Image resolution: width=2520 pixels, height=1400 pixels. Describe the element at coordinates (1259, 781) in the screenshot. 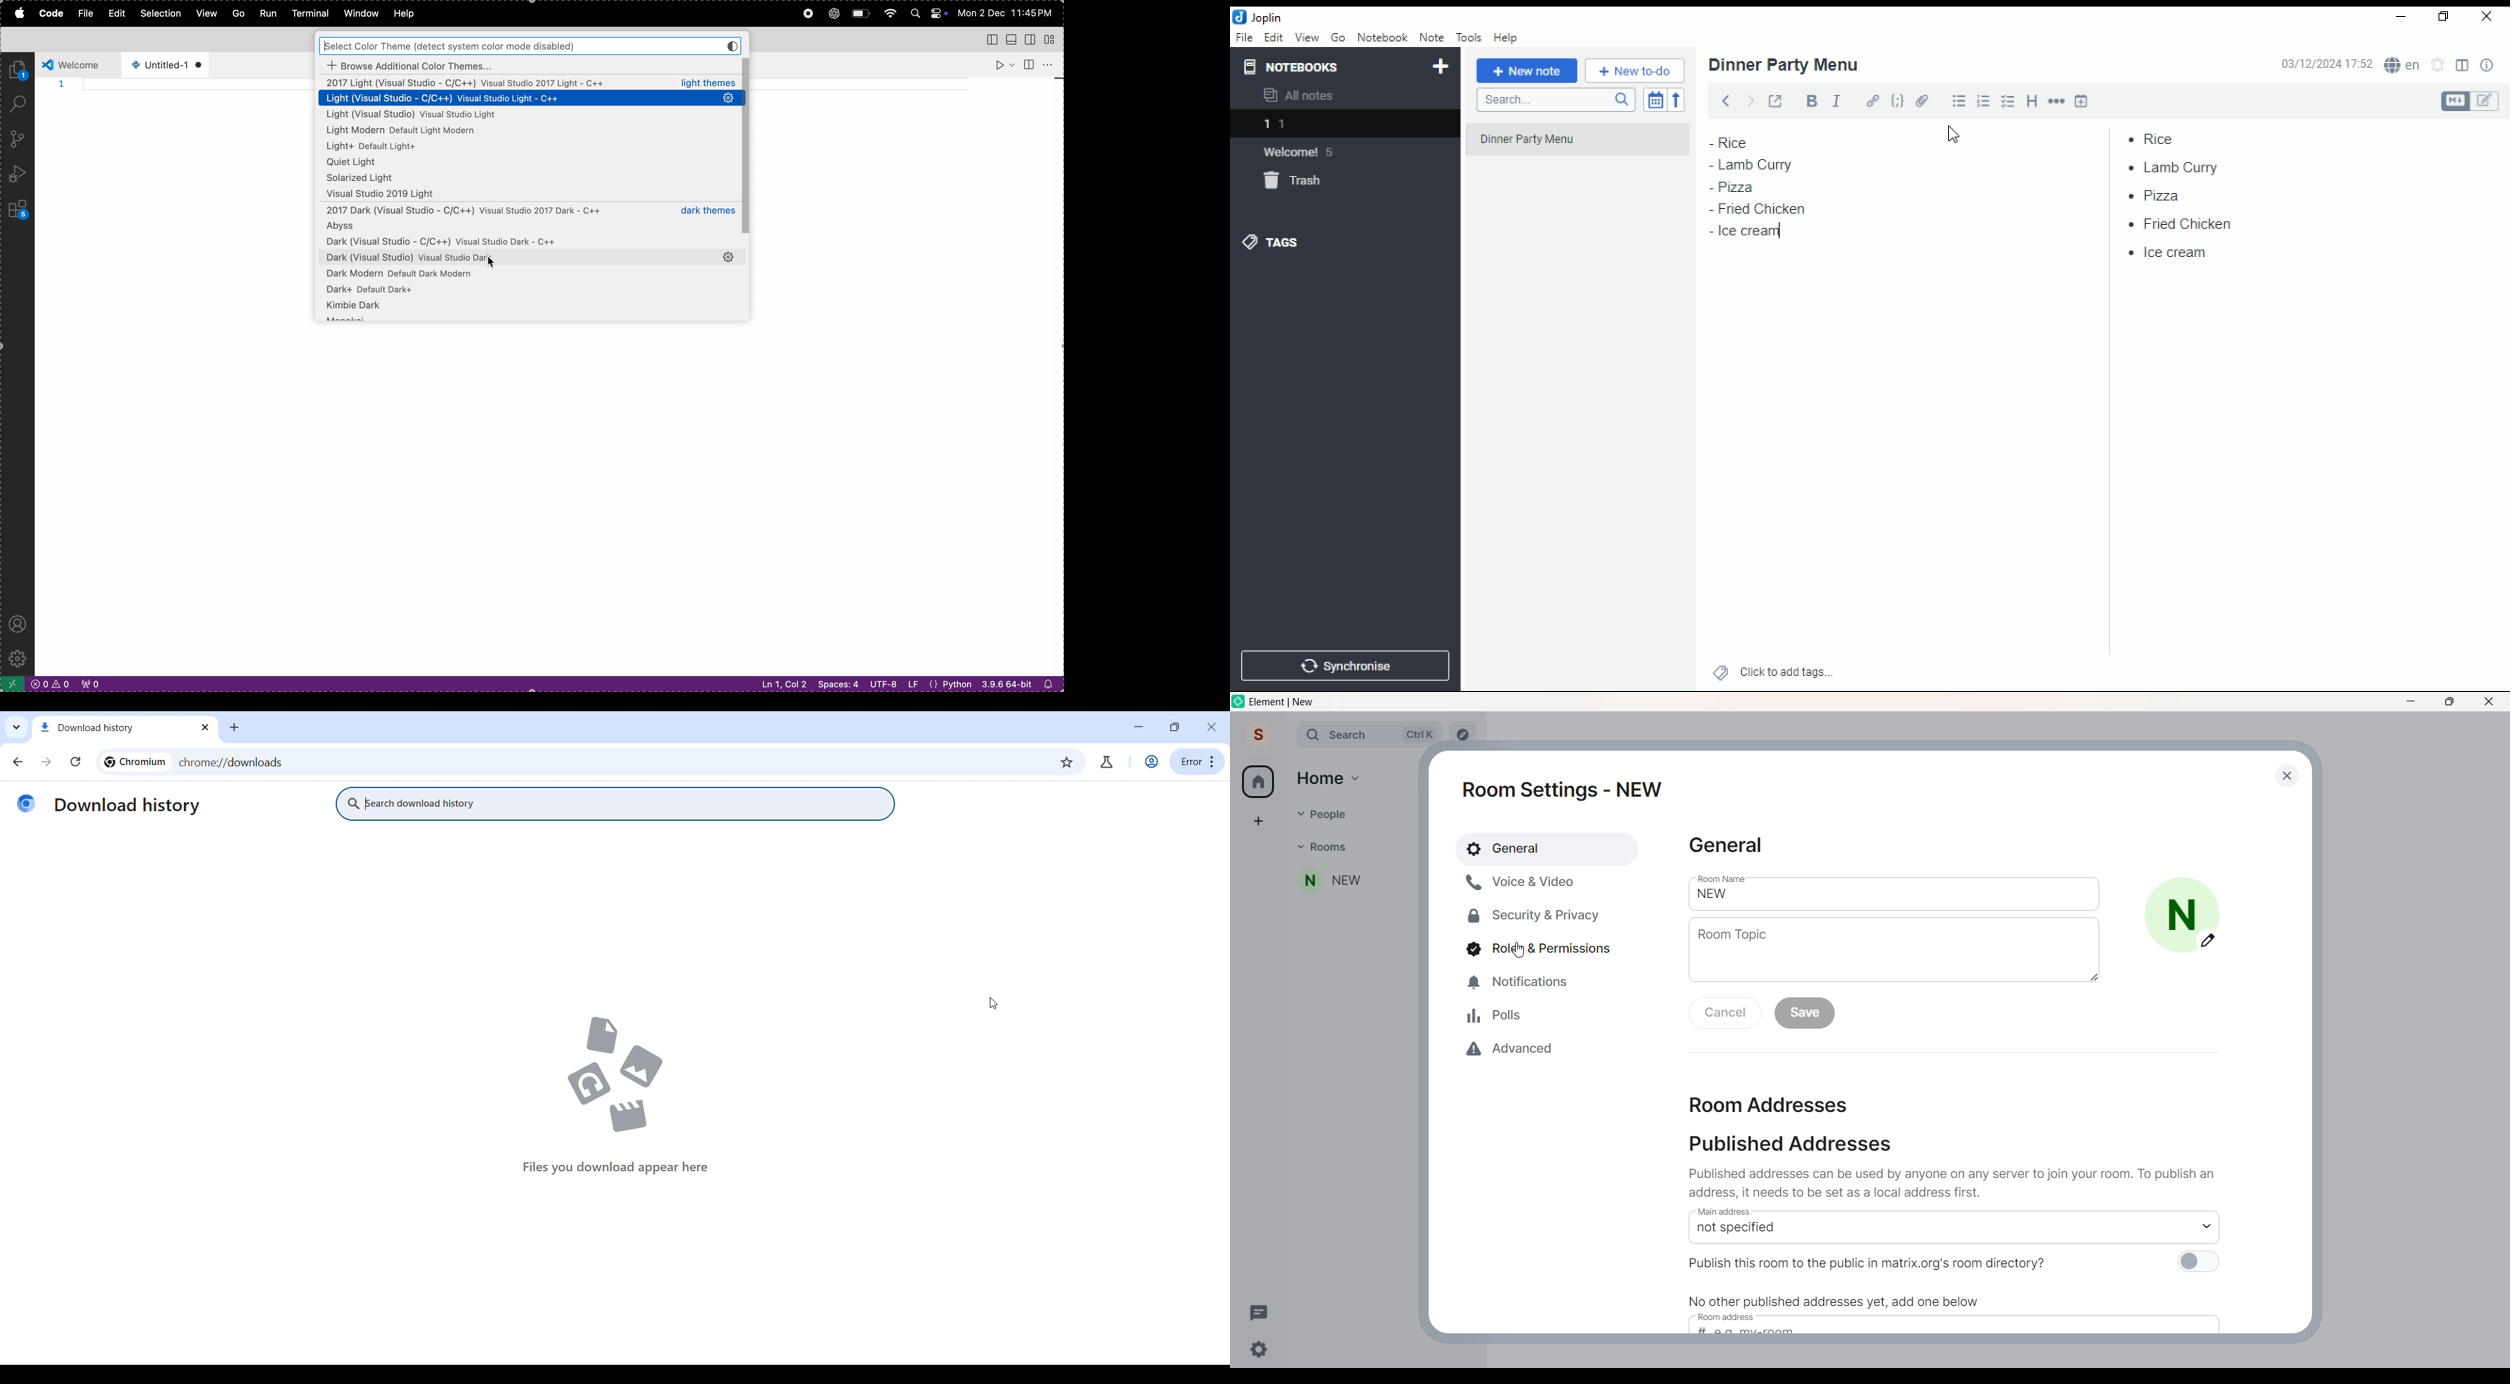

I see `home` at that location.